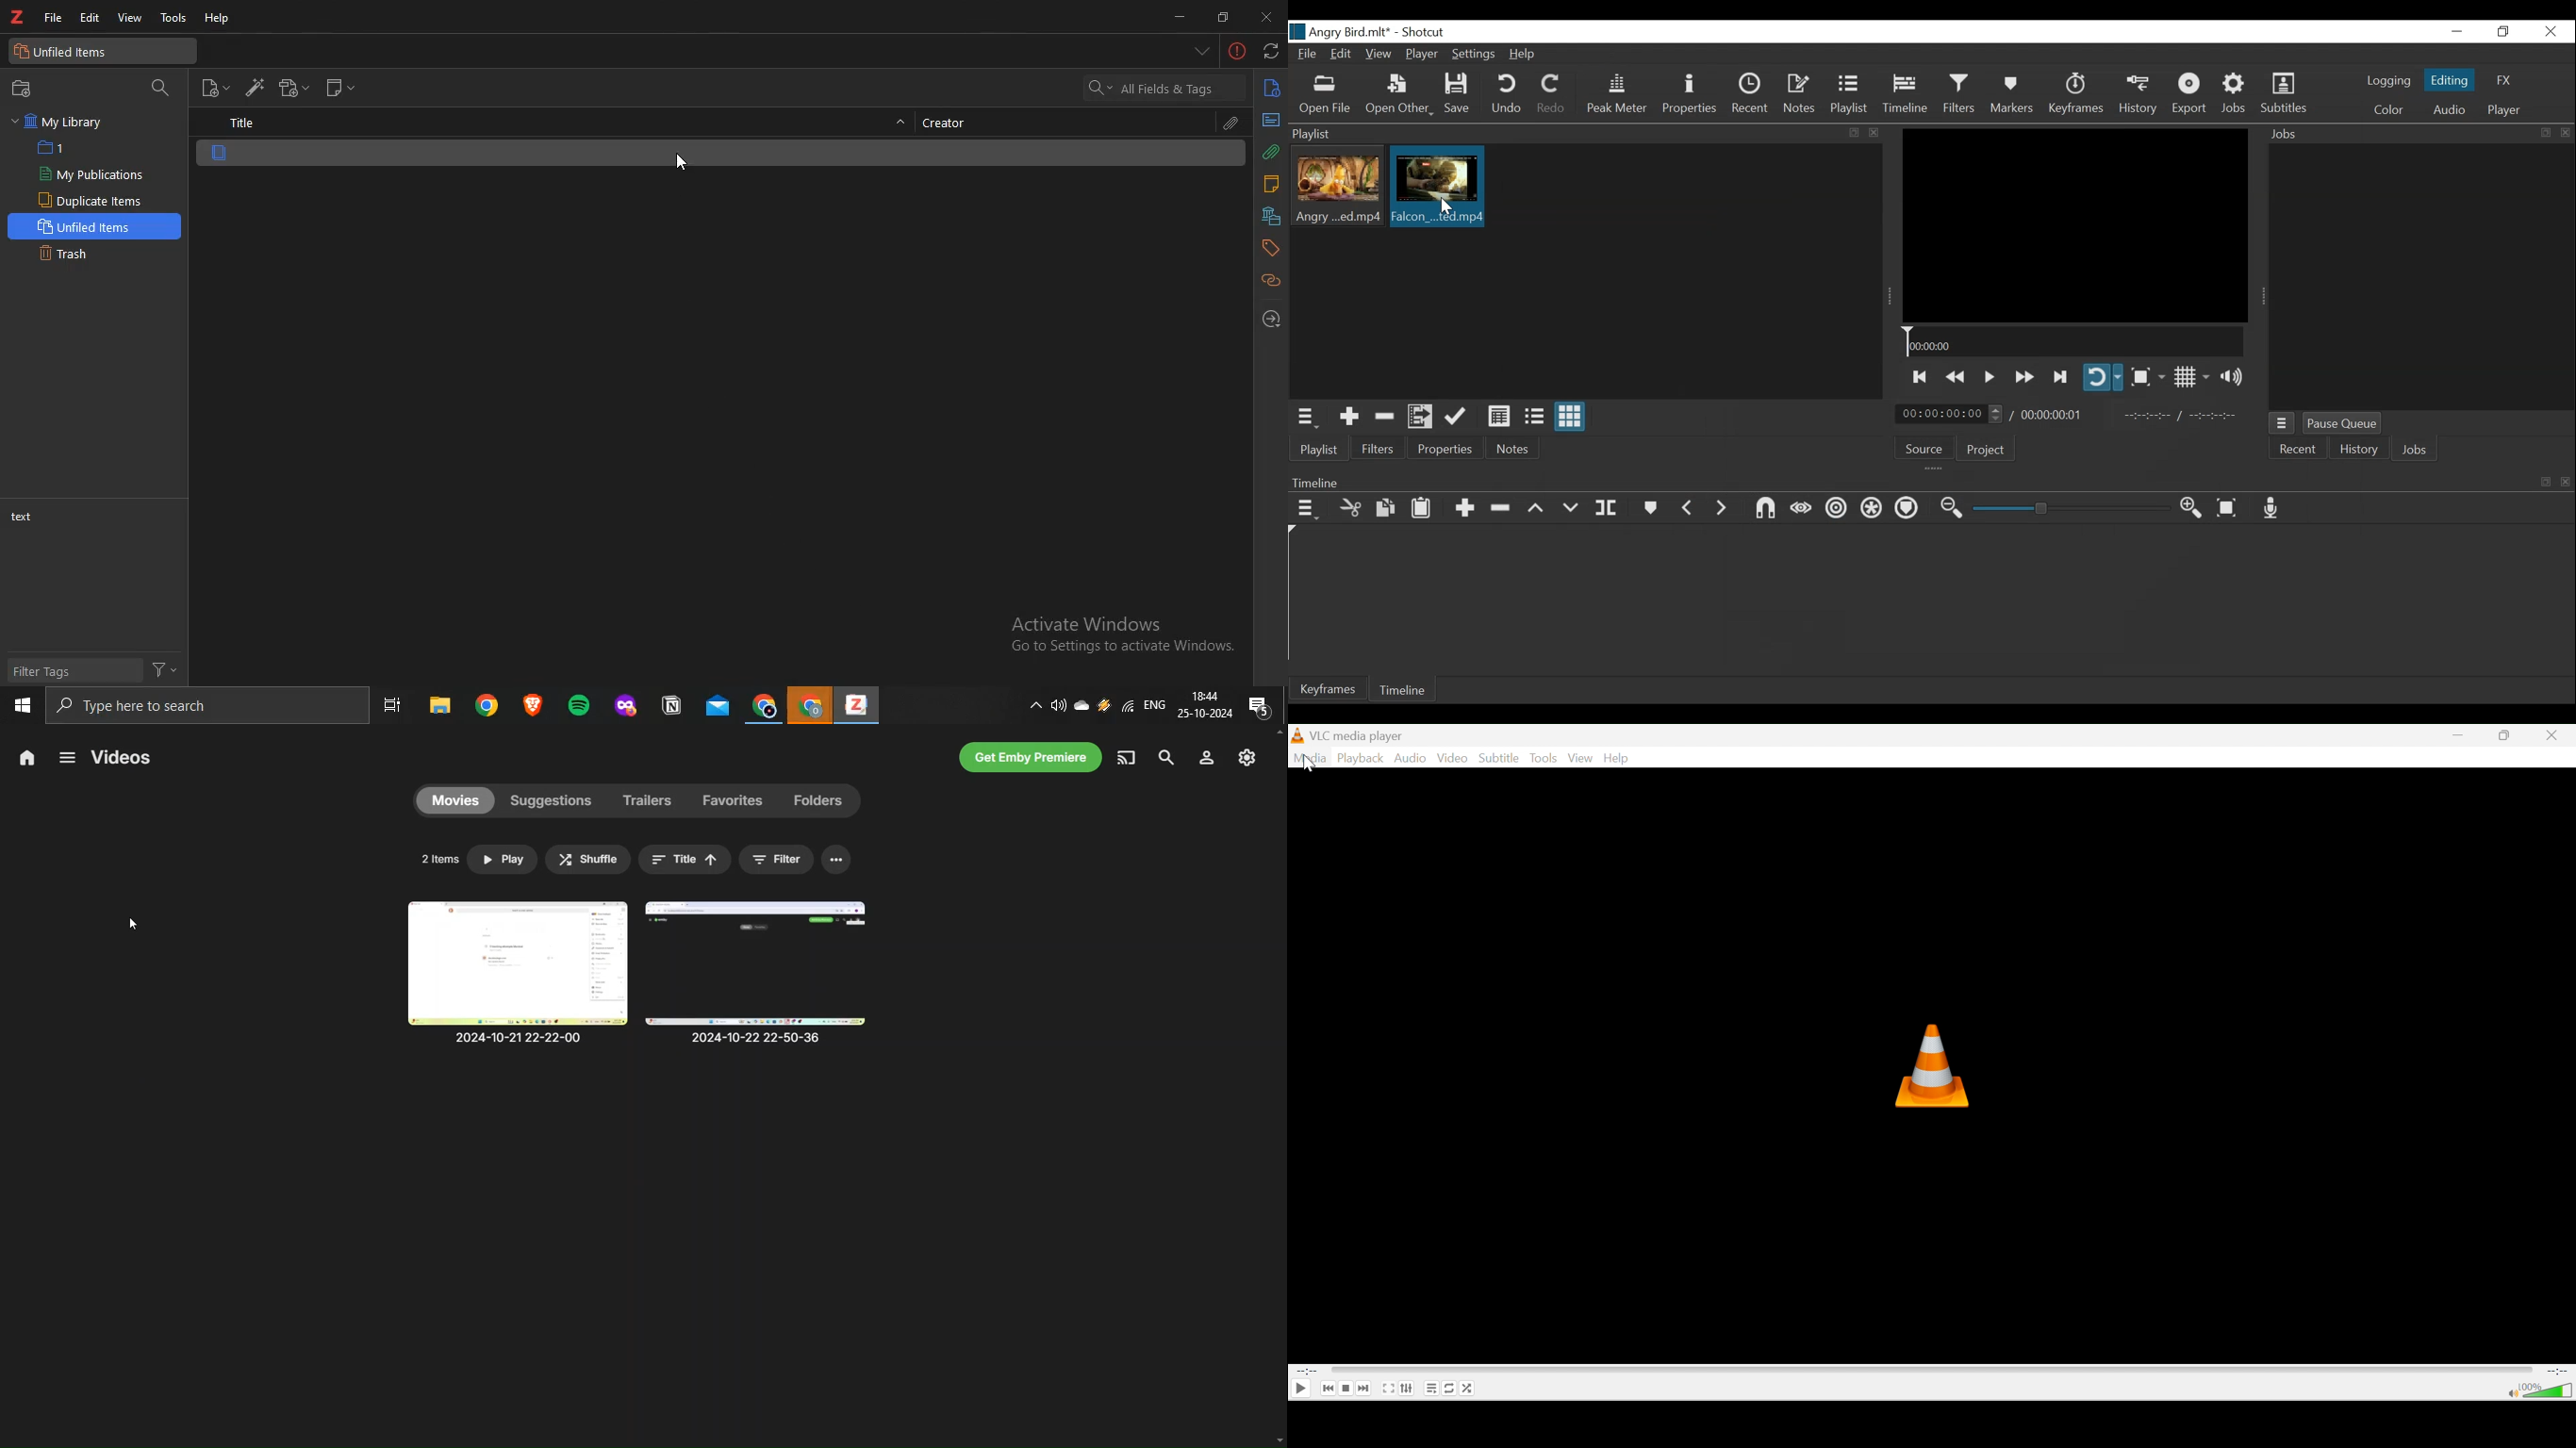 The height and width of the screenshot is (1456, 2576). Describe the element at coordinates (1931, 1371) in the screenshot. I see `Progress bar` at that location.